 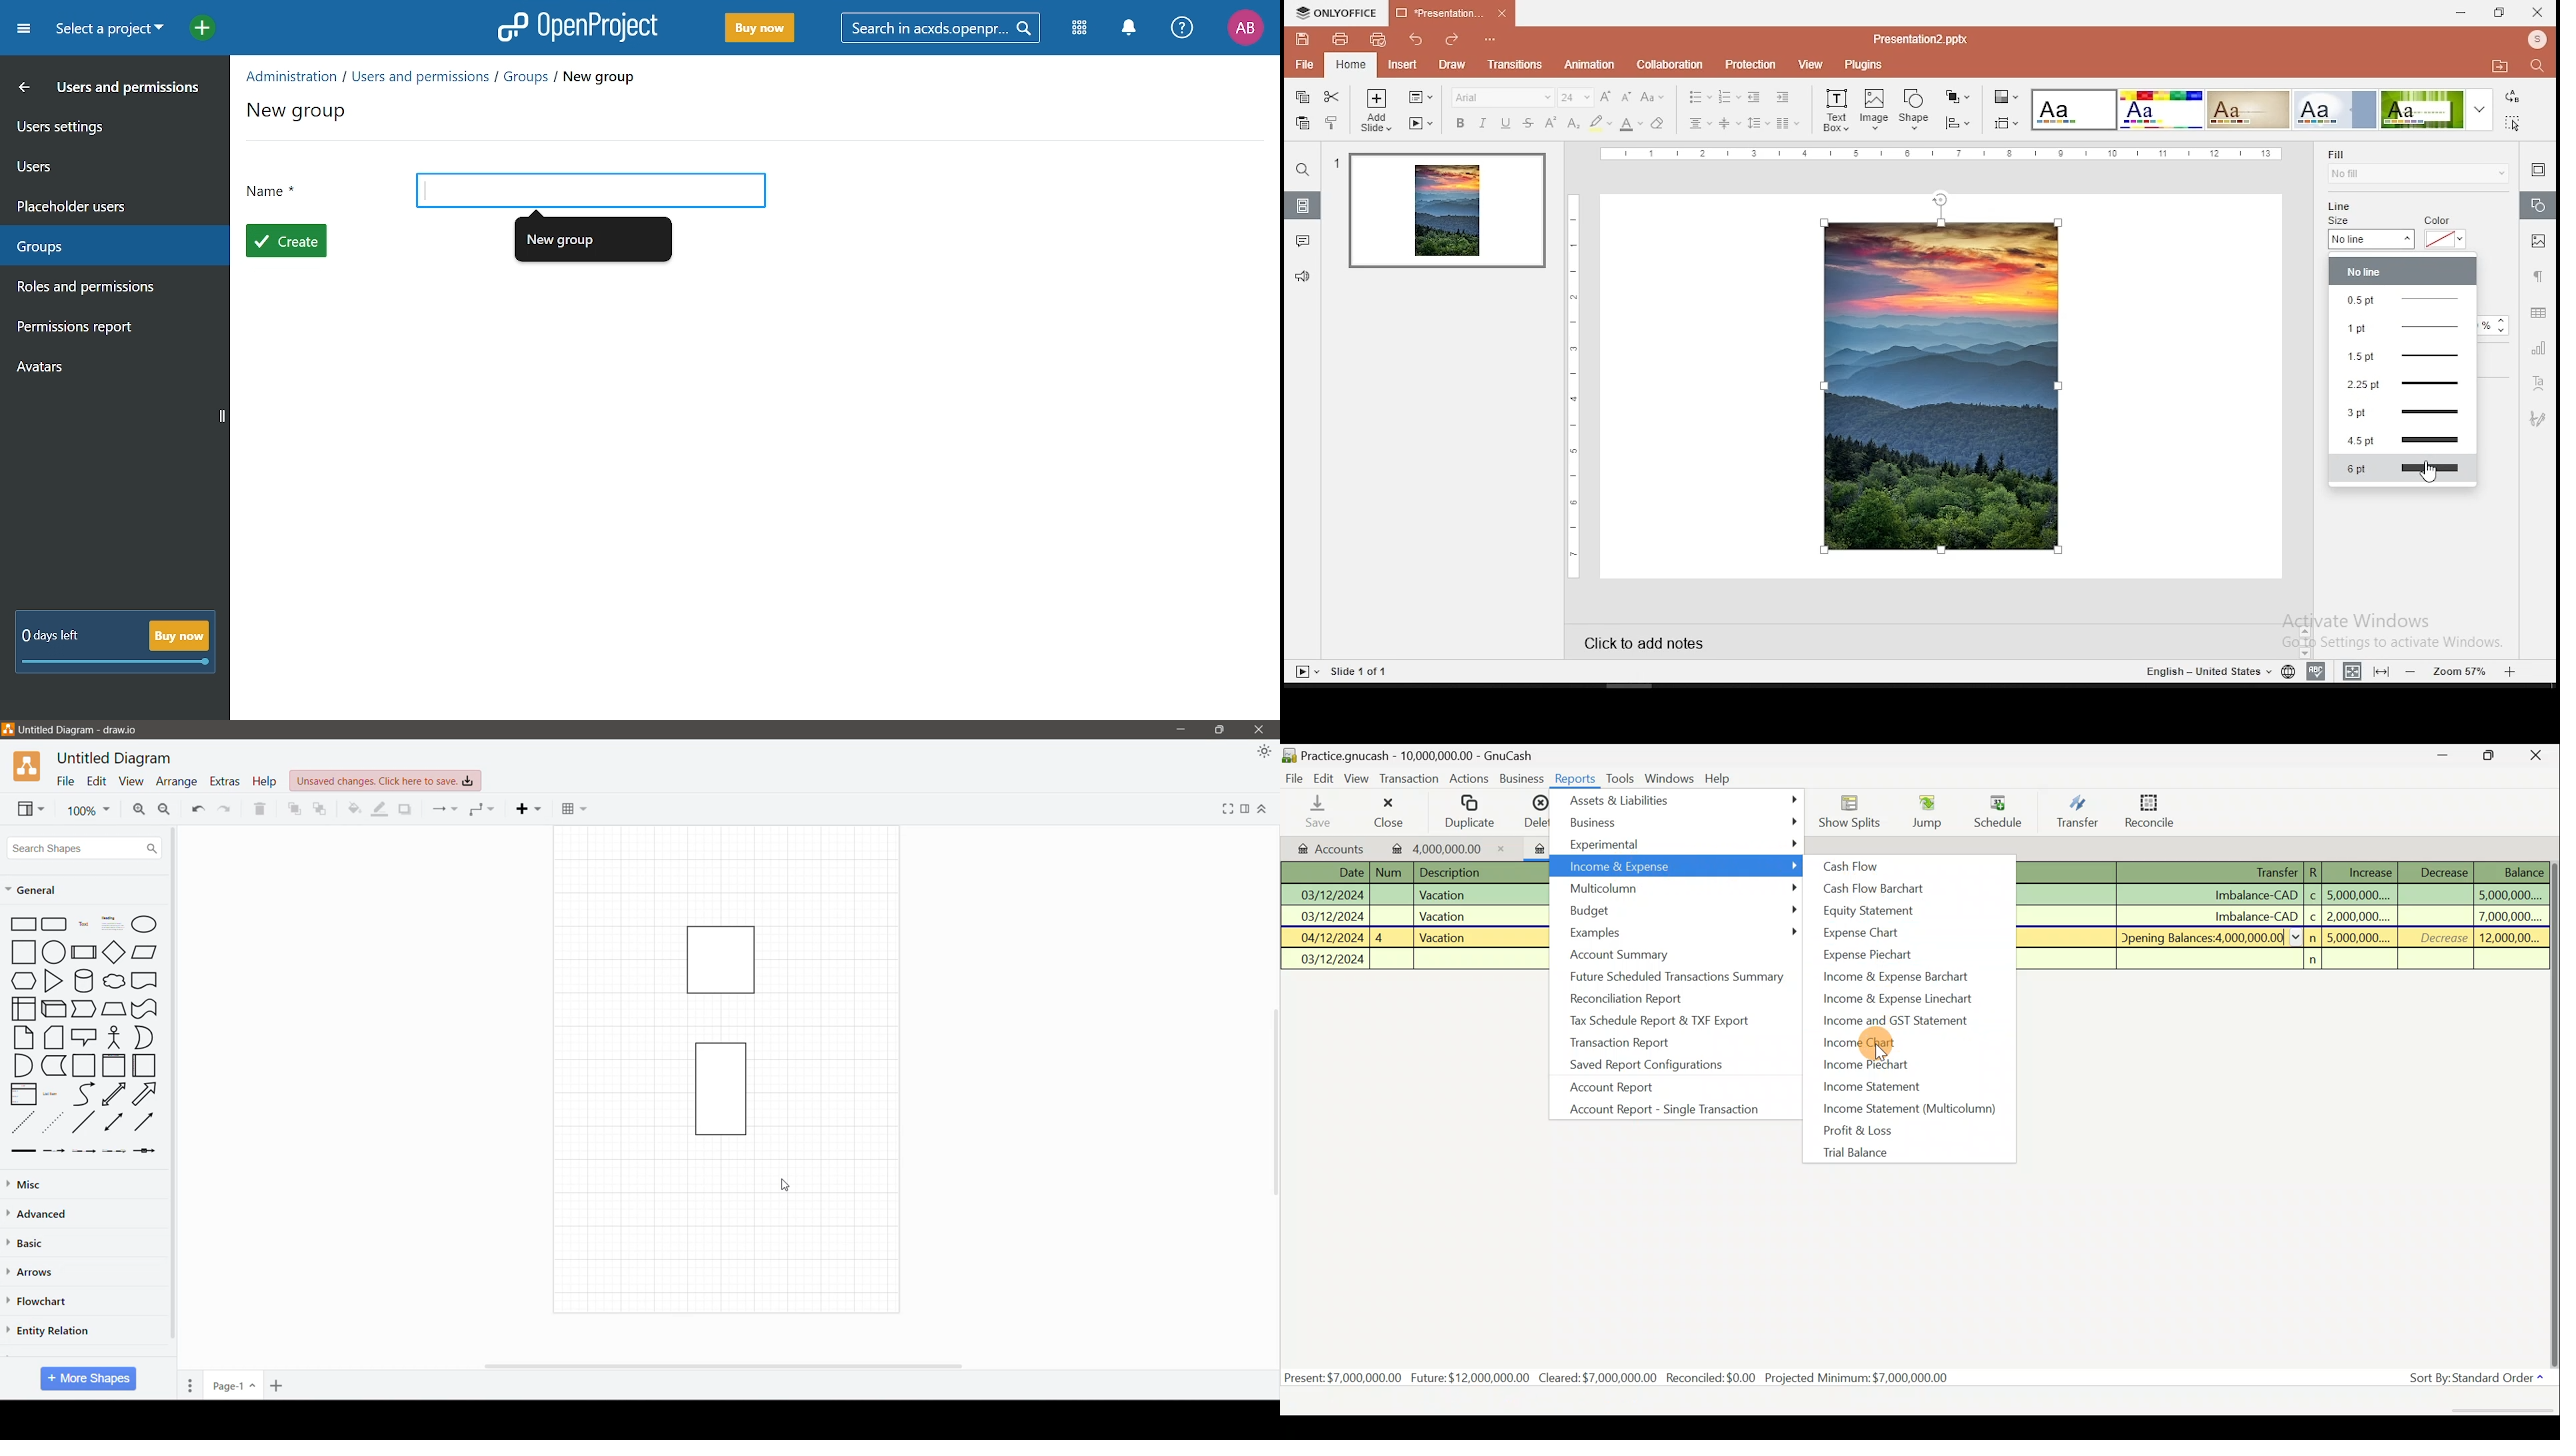 What do you see at coordinates (1332, 97) in the screenshot?
I see `cut` at bounding box center [1332, 97].